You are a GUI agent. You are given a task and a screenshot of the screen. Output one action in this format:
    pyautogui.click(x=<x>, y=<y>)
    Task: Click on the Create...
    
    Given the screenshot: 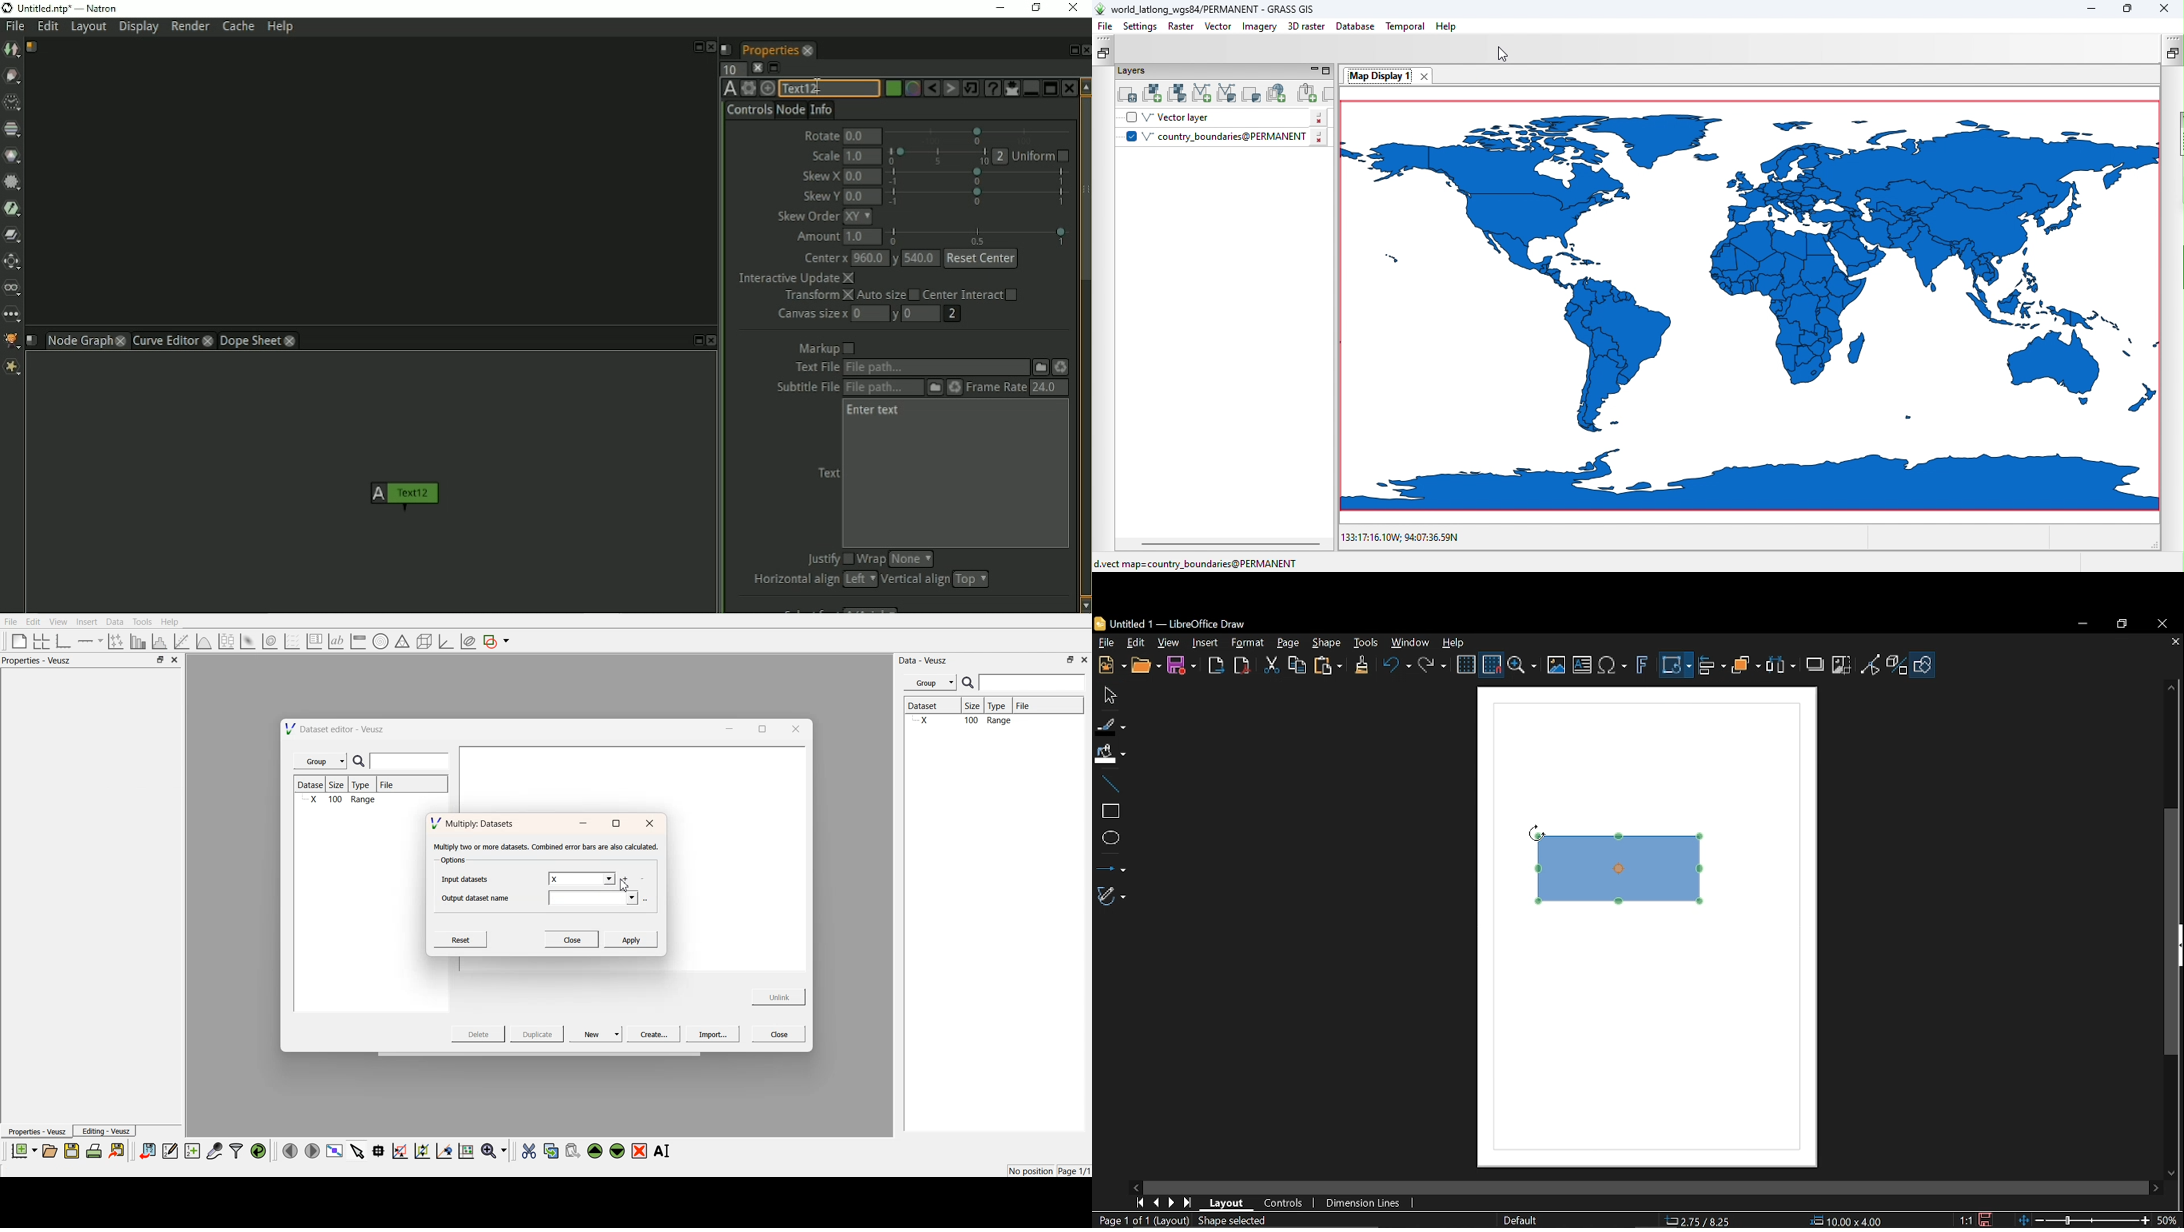 What is the action you would take?
    pyautogui.click(x=652, y=1034)
    